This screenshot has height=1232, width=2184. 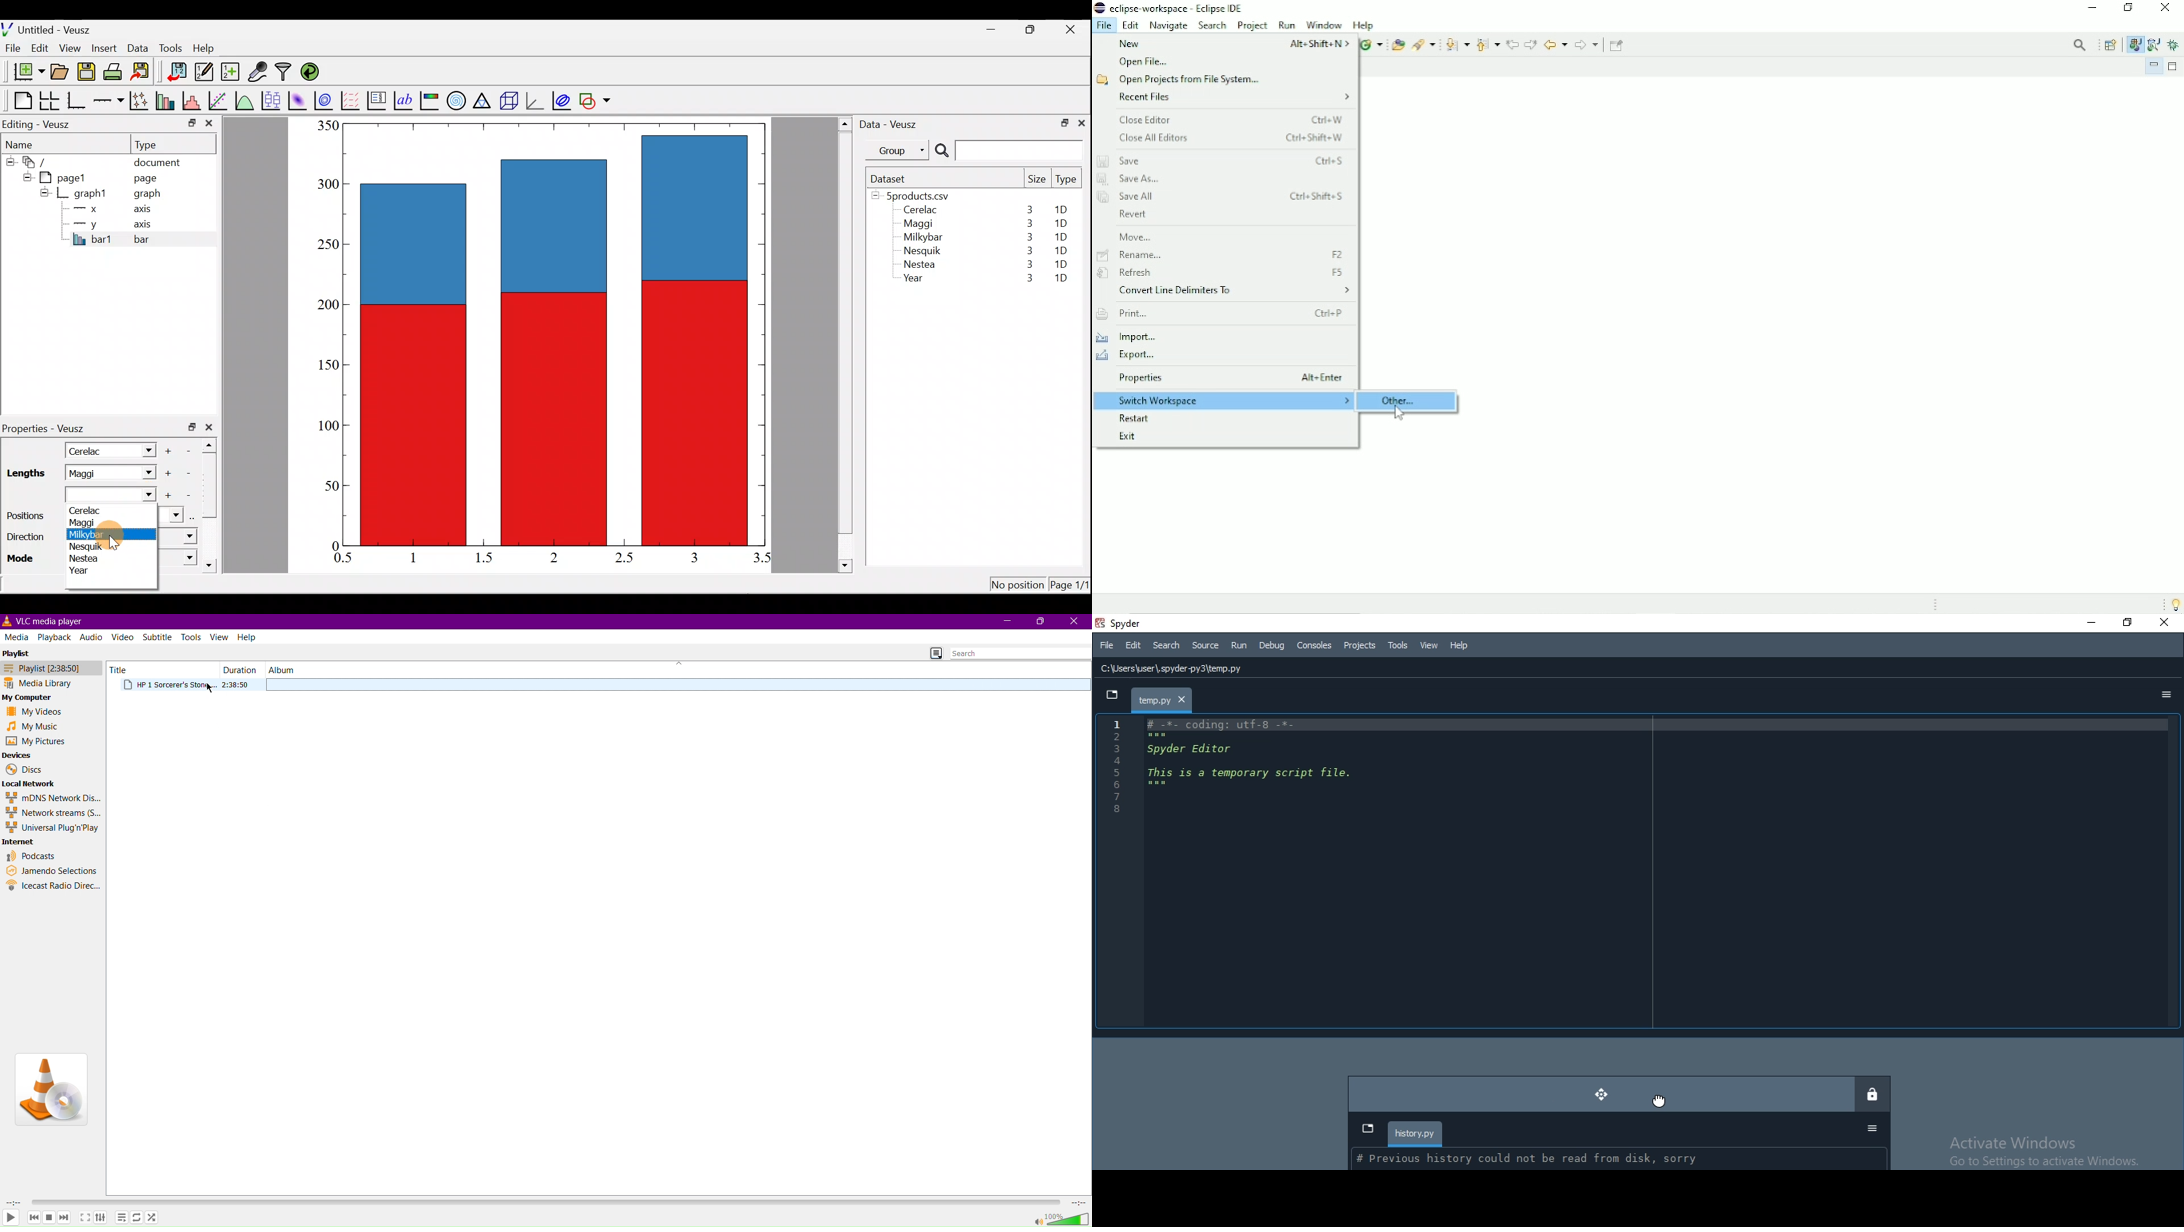 What do you see at coordinates (1611, 1093) in the screenshot?
I see `moved dock` at bounding box center [1611, 1093].